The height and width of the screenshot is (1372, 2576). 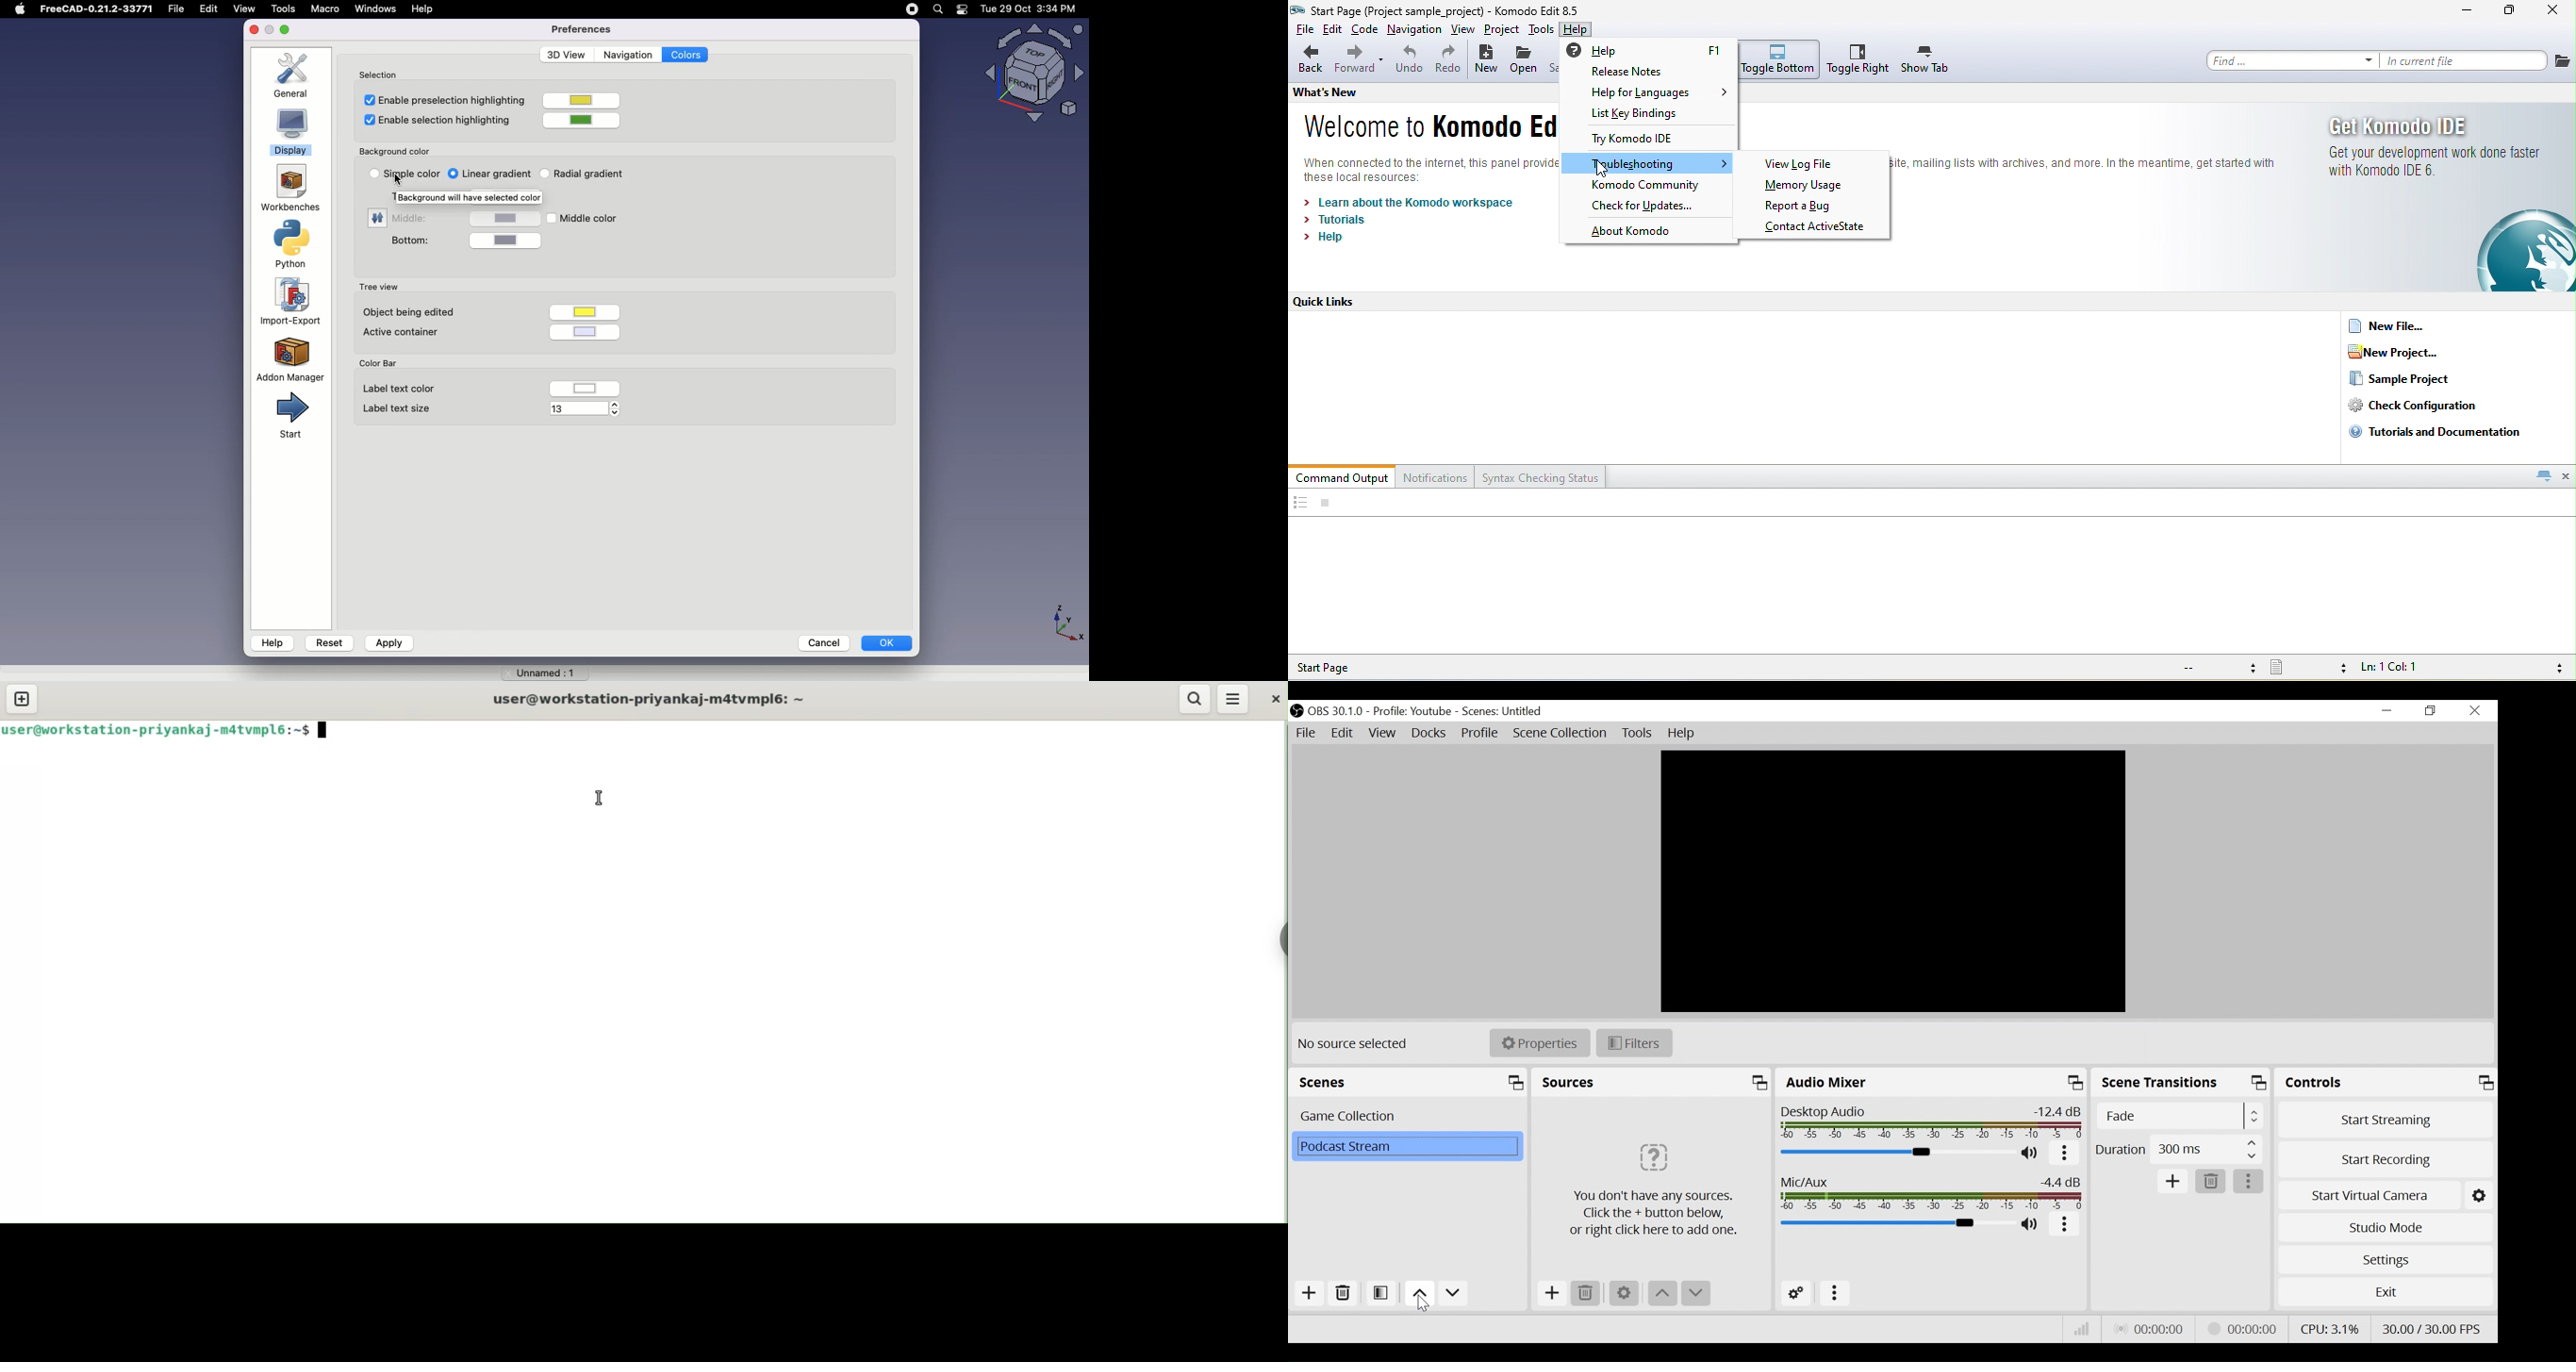 What do you see at coordinates (1383, 735) in the screenshot?
I see `View` at bounding box center [1383, 735].